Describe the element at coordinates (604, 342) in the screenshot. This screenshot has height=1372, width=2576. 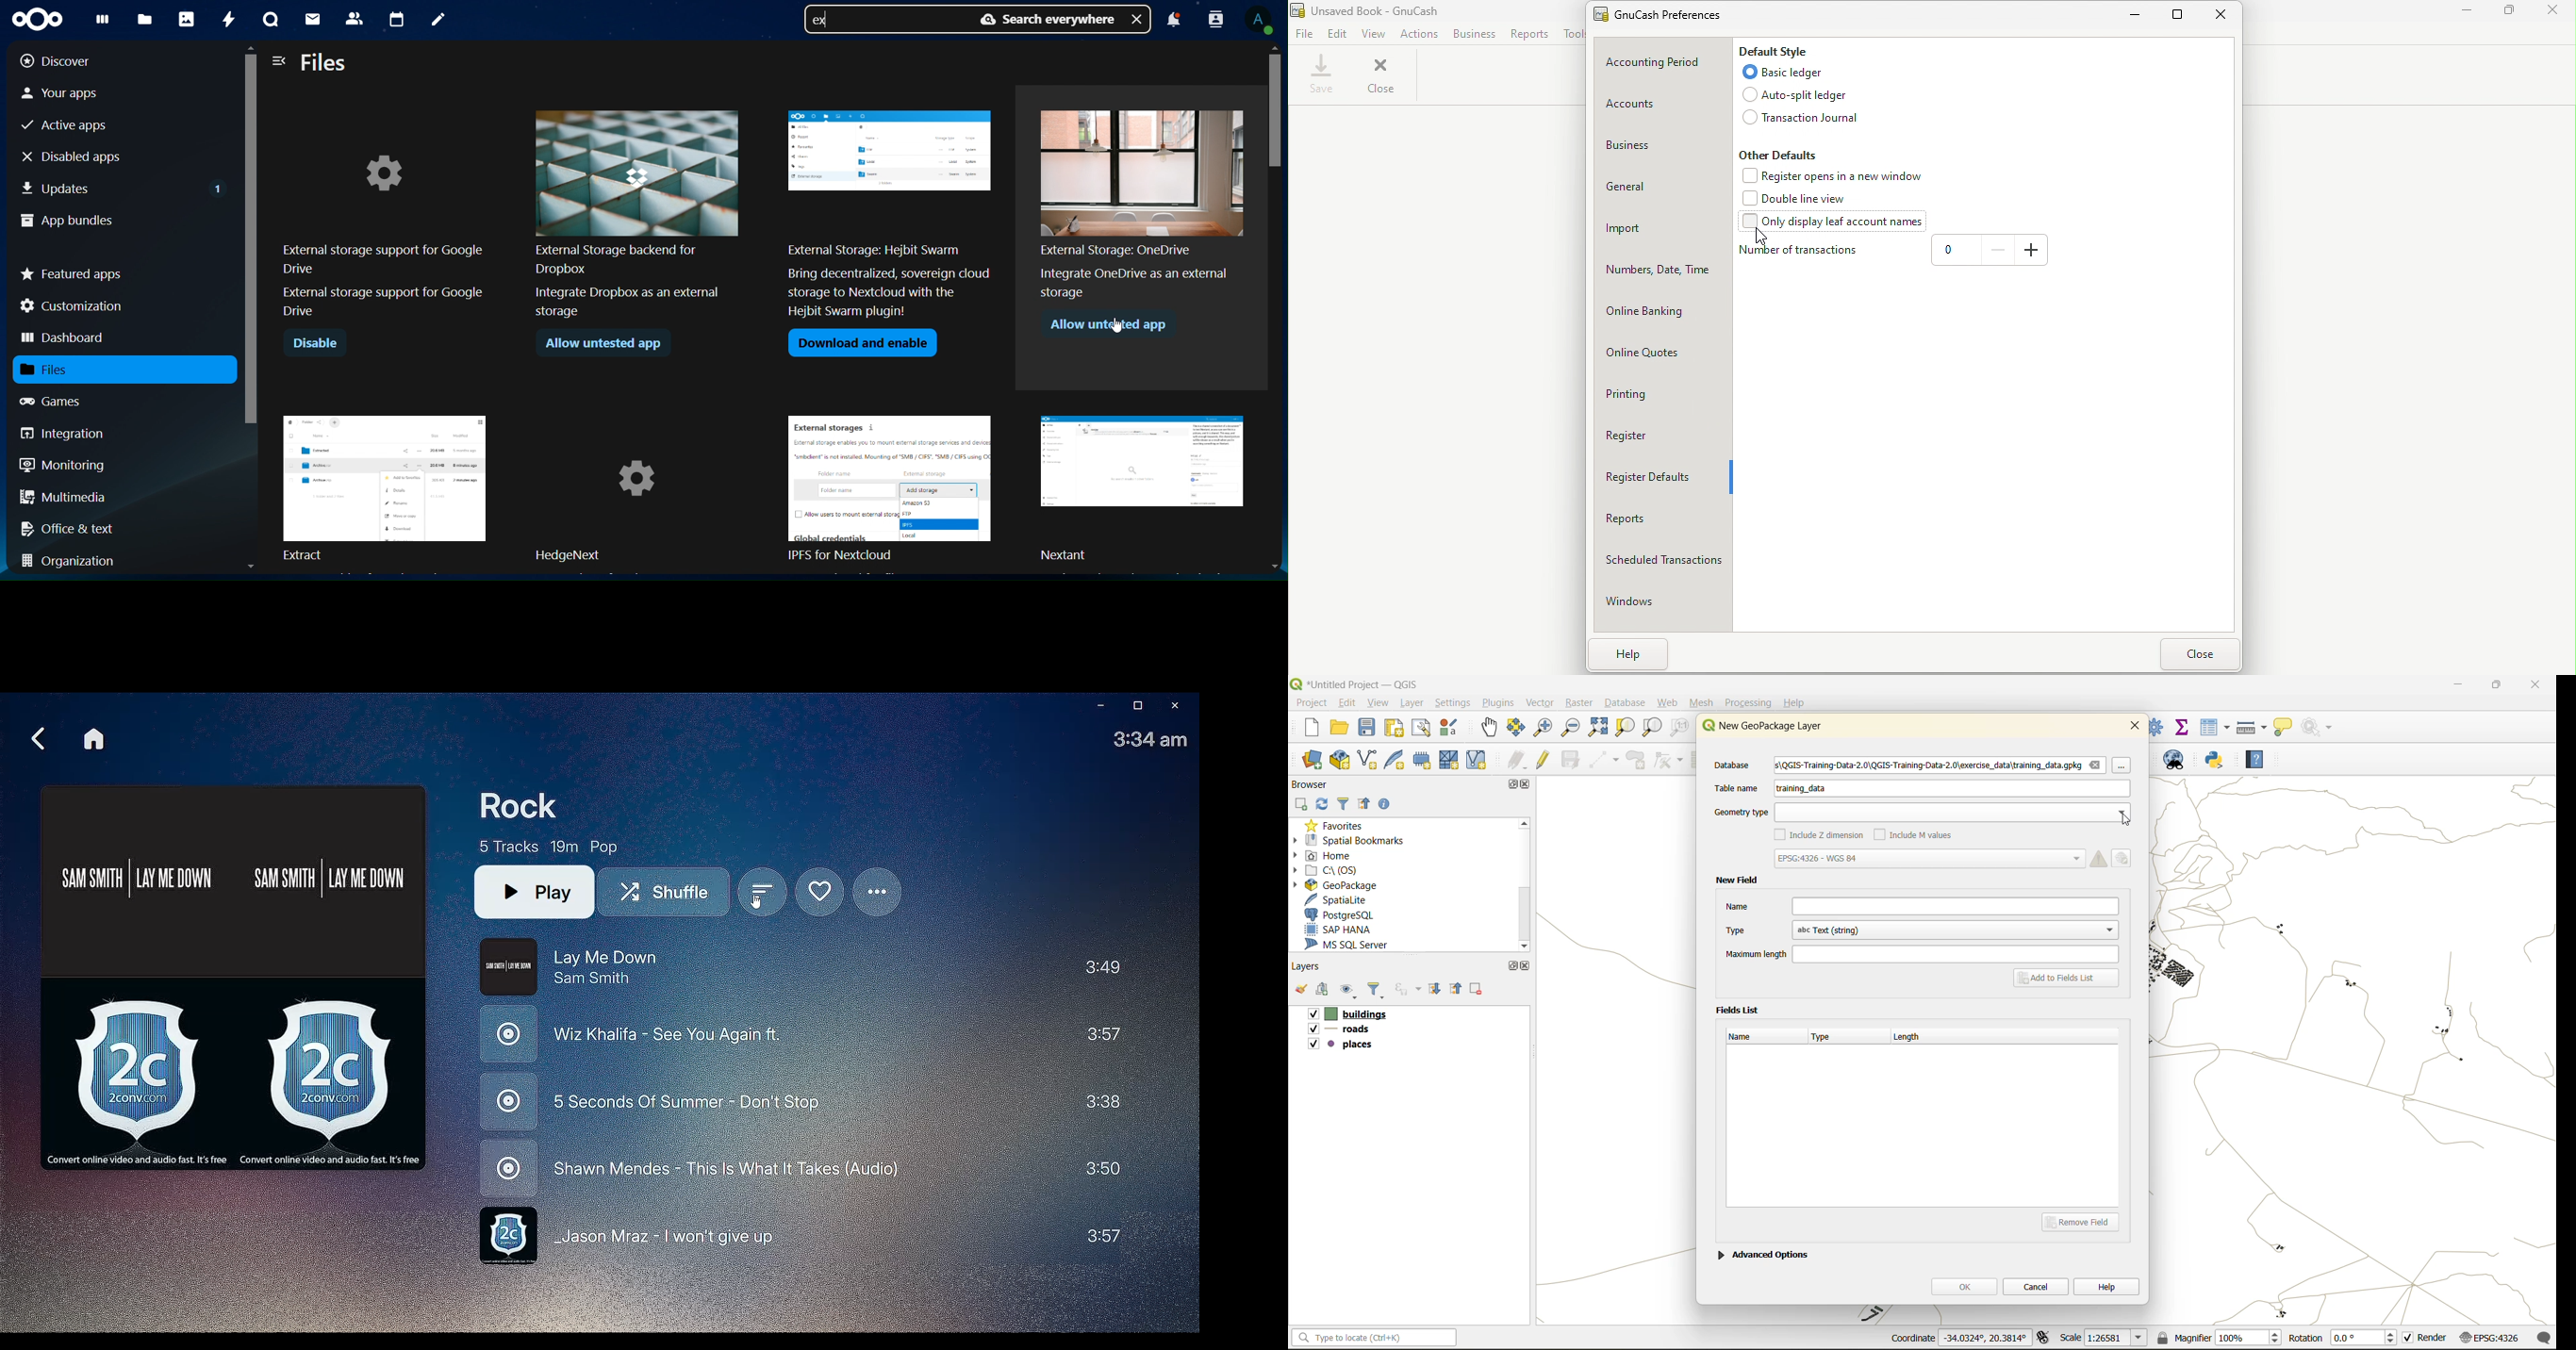
I see `allow untested app` at that location.